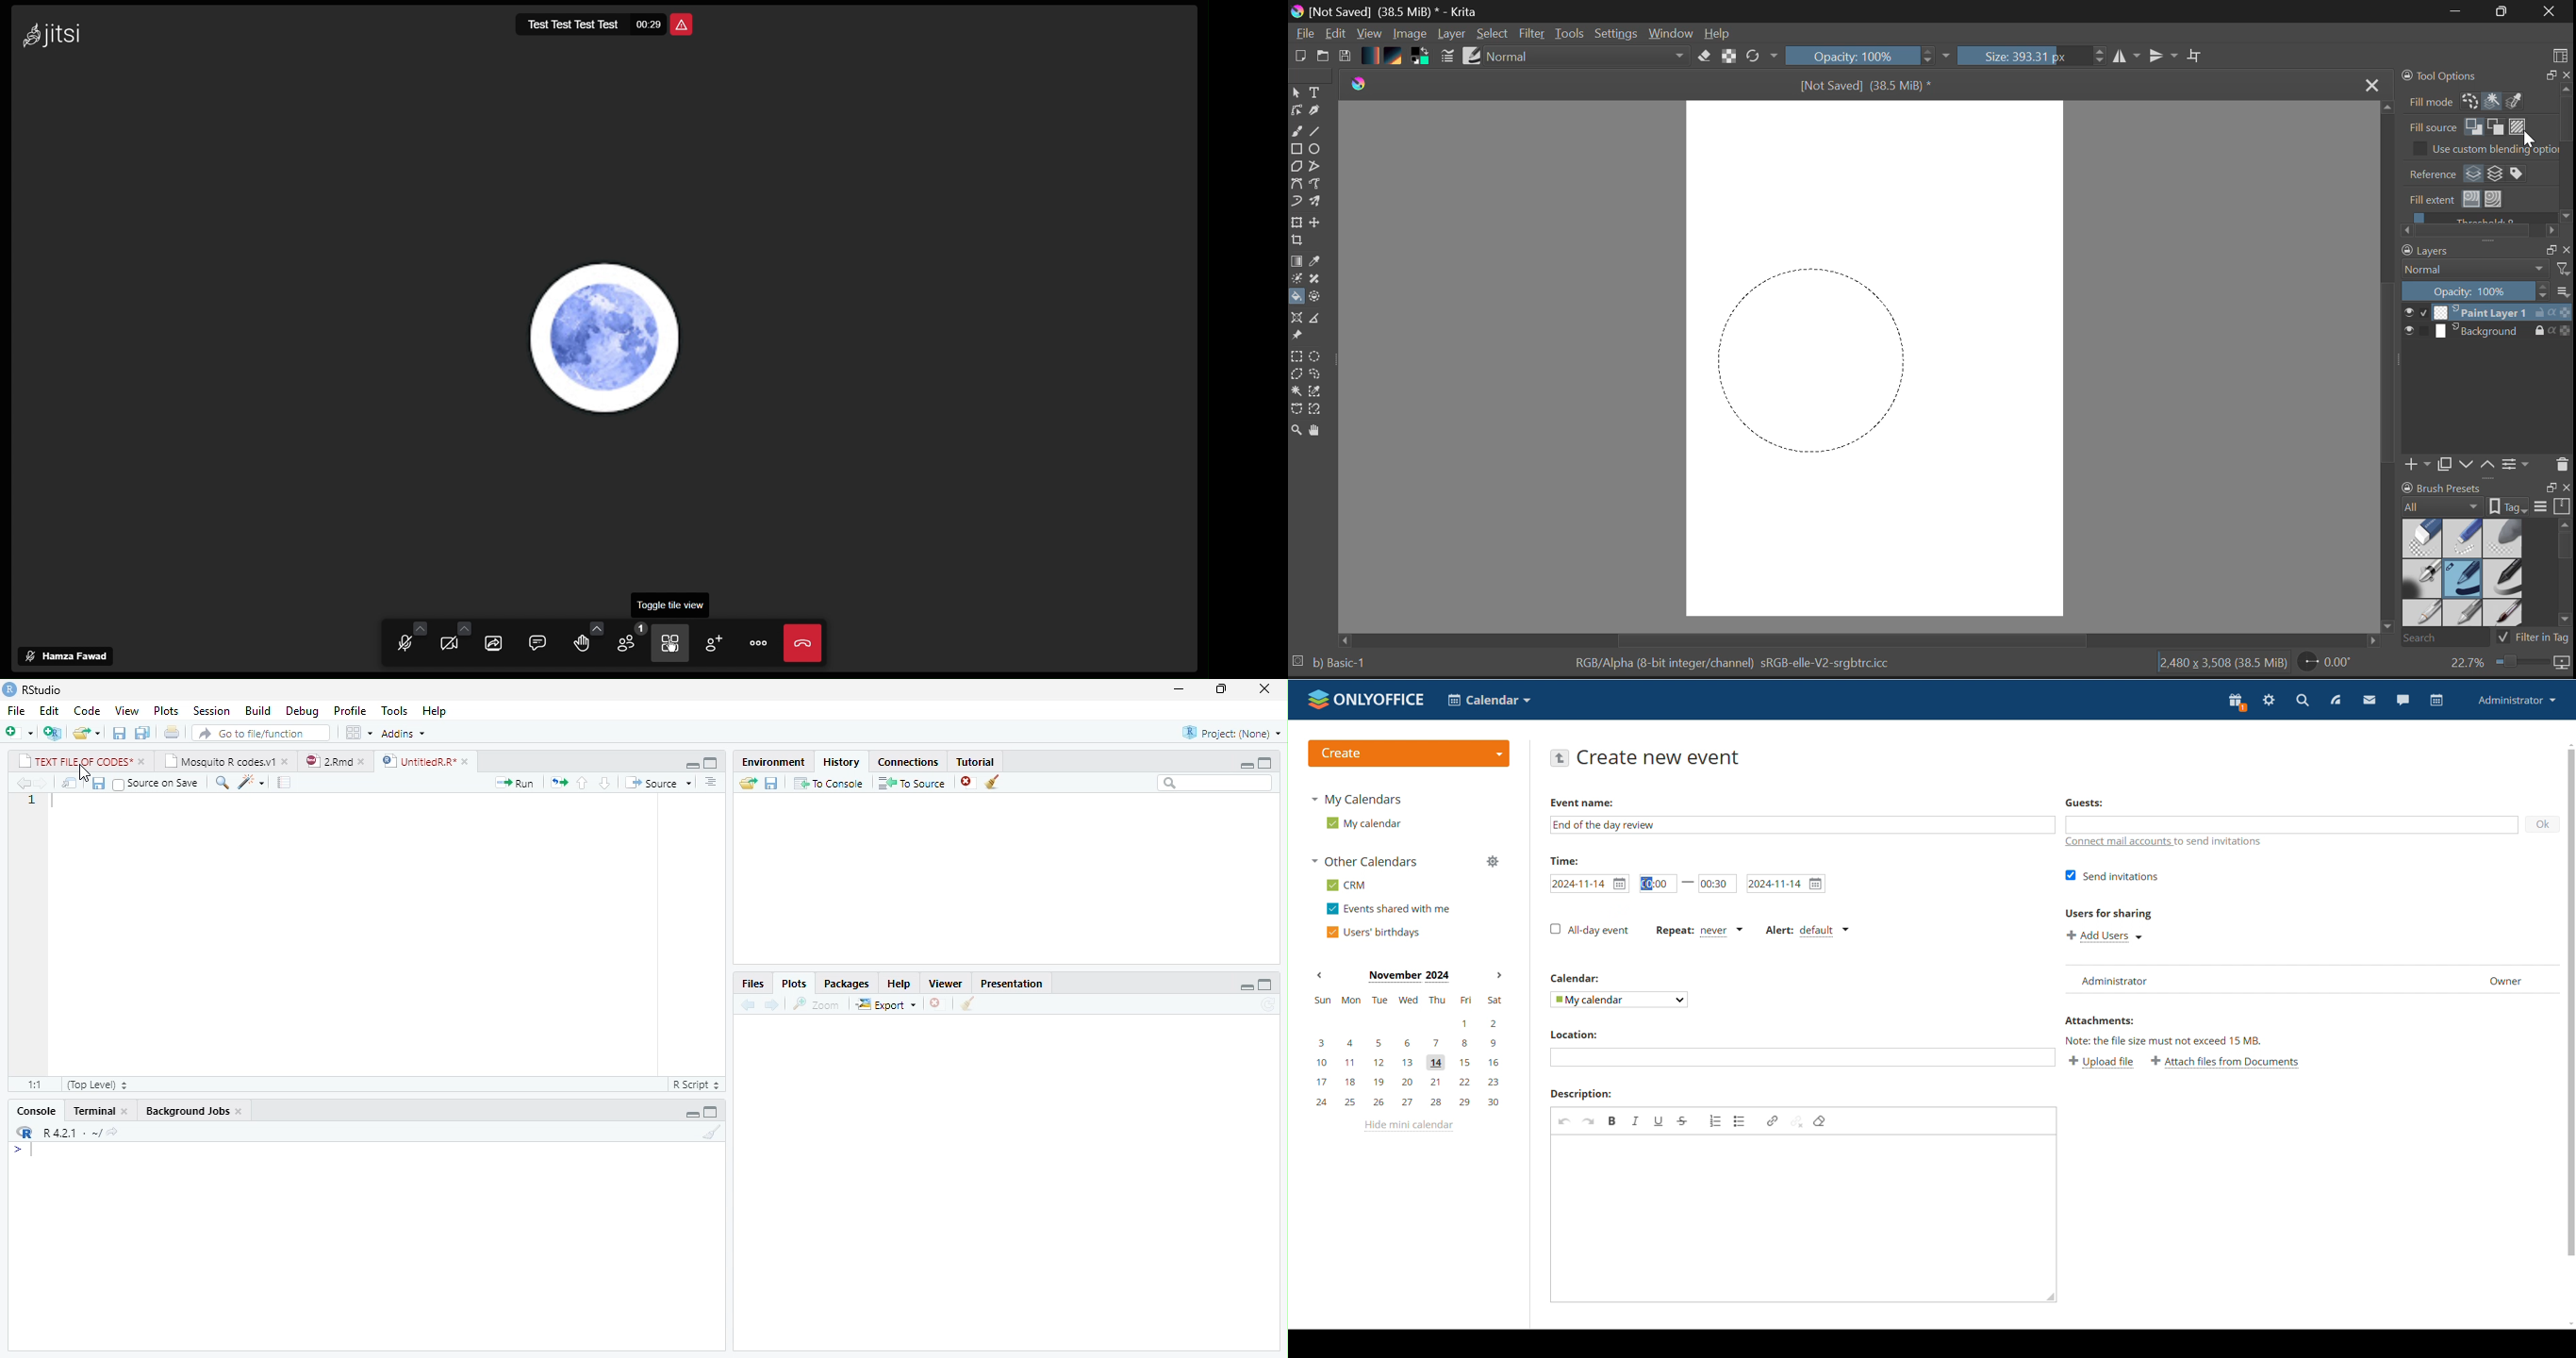 Image resolution: width=2576 pixels, height=1372 pixels. What do you see at coordinates (717, 642) in the screenshot?
I see `Add Member` at bounding box center [717, 642].